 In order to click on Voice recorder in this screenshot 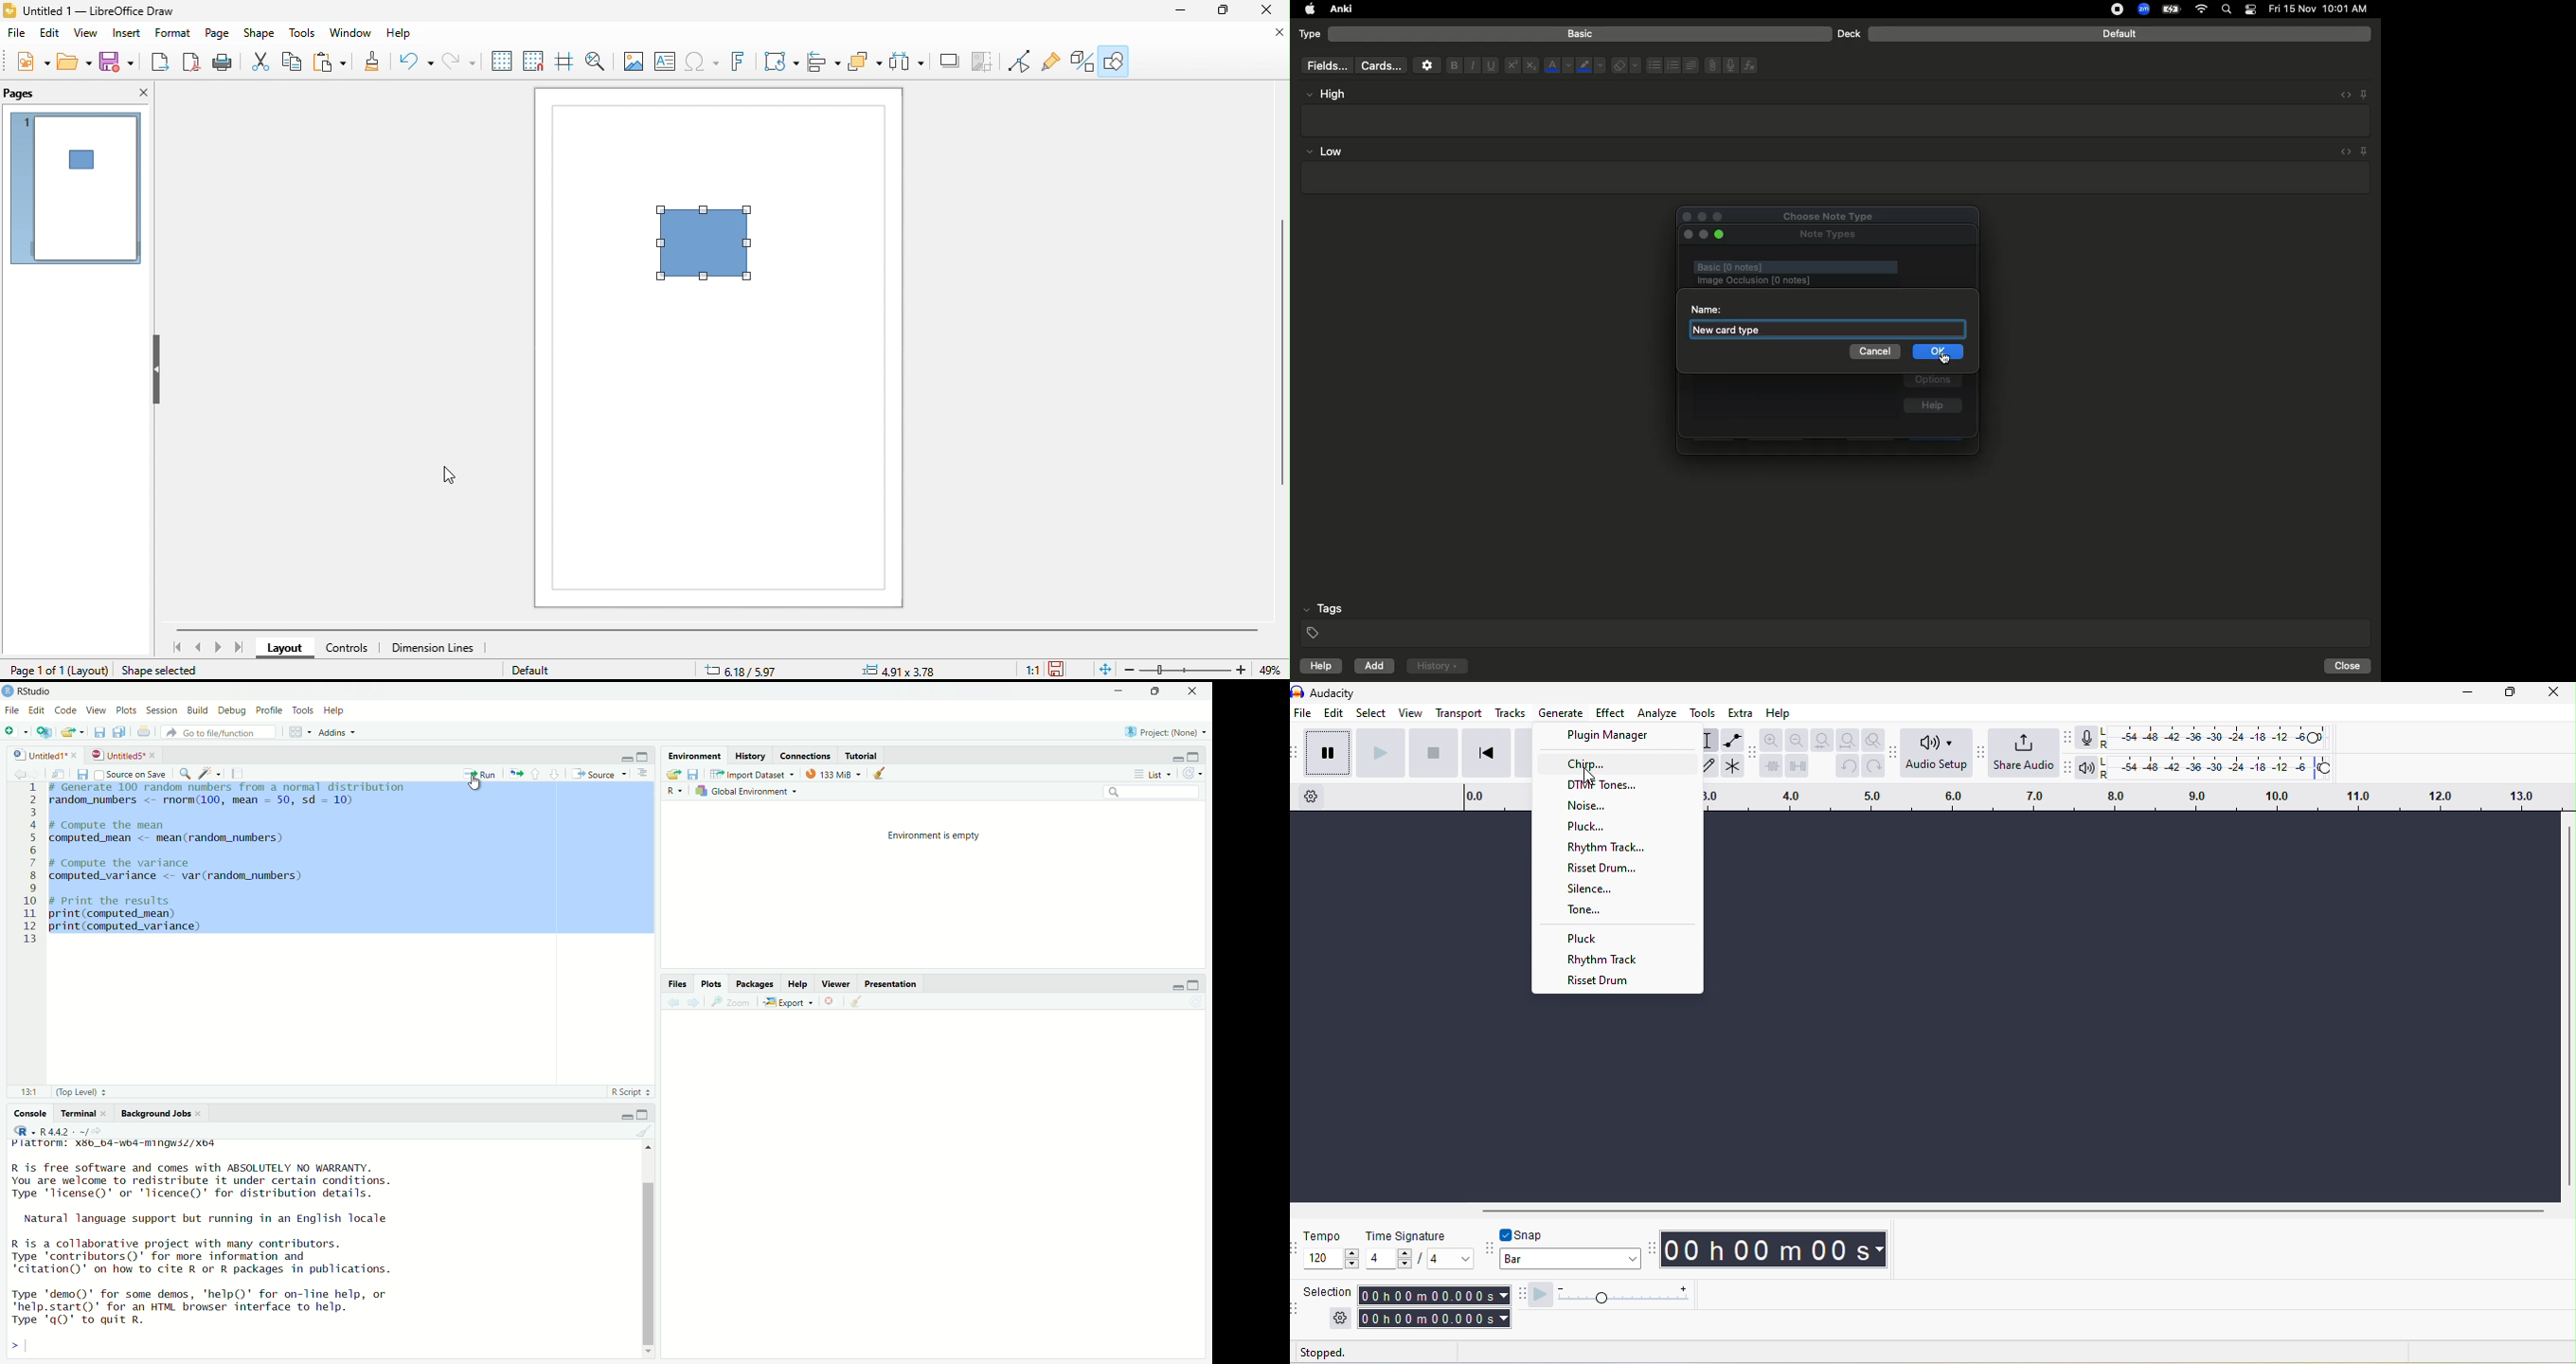, I will do `click(1729, 64)`.